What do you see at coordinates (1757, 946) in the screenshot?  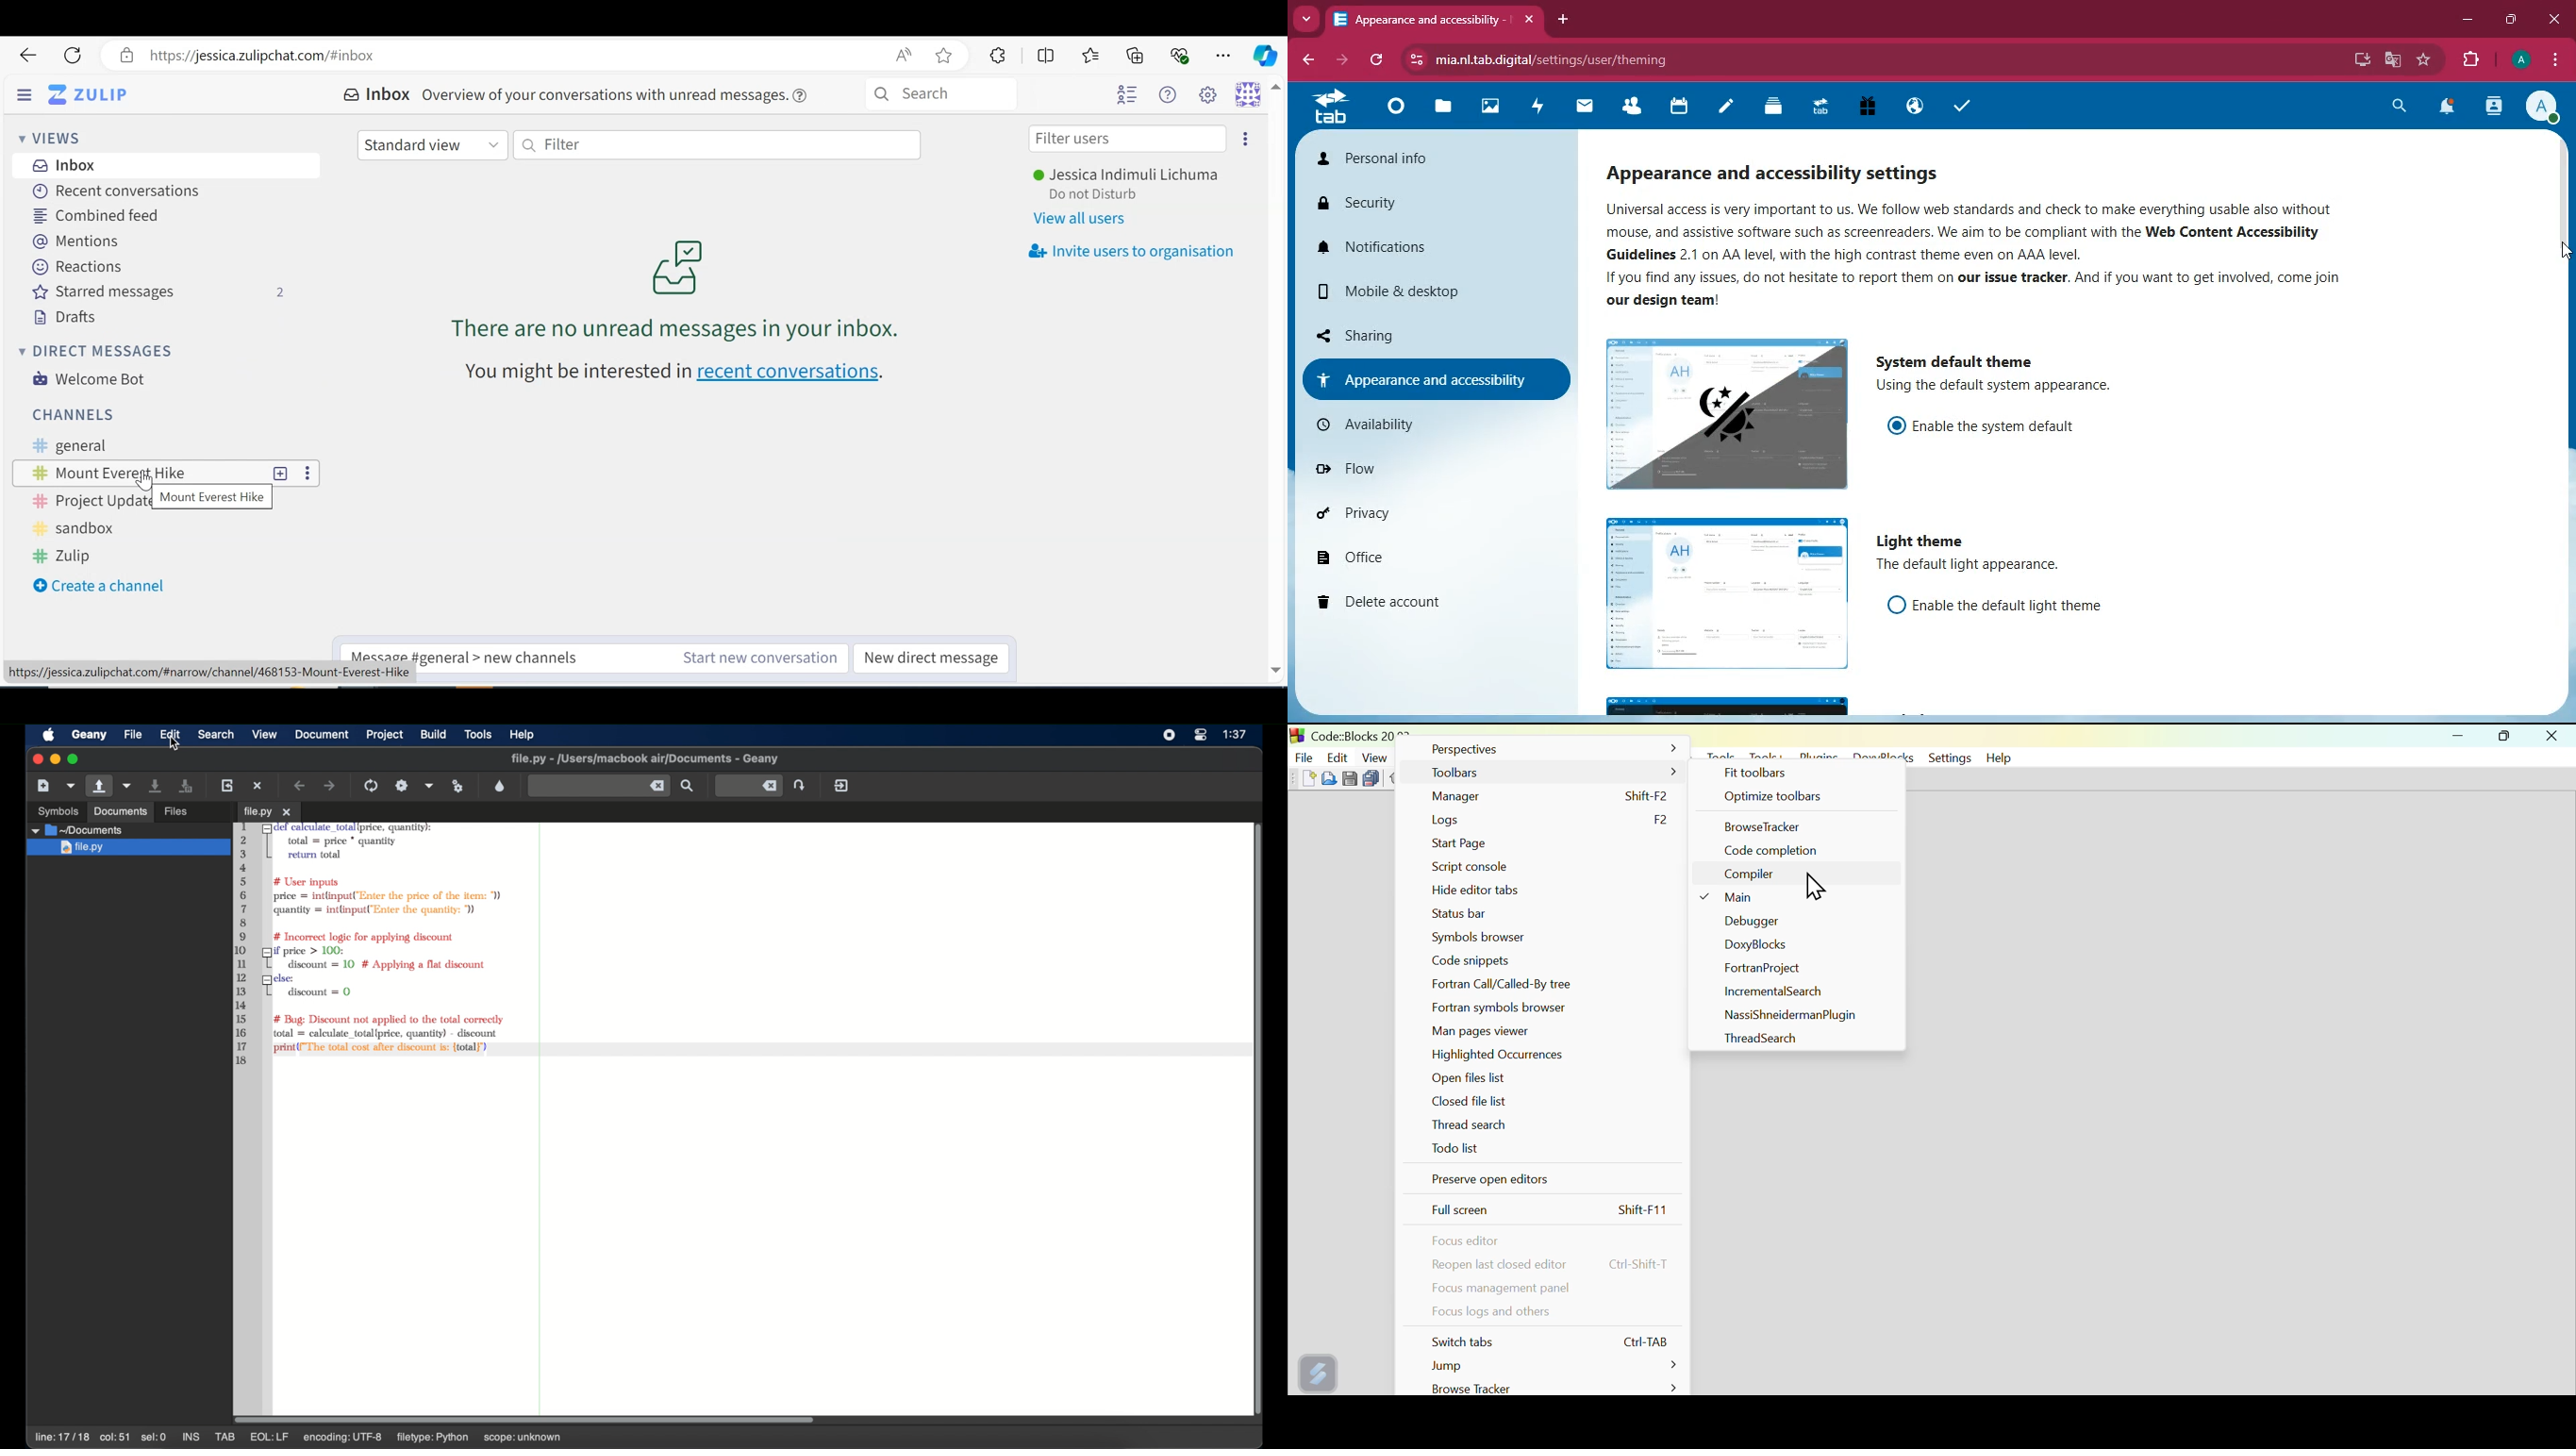 I see `Doxyblocks` at bounding box center [1757, 946].